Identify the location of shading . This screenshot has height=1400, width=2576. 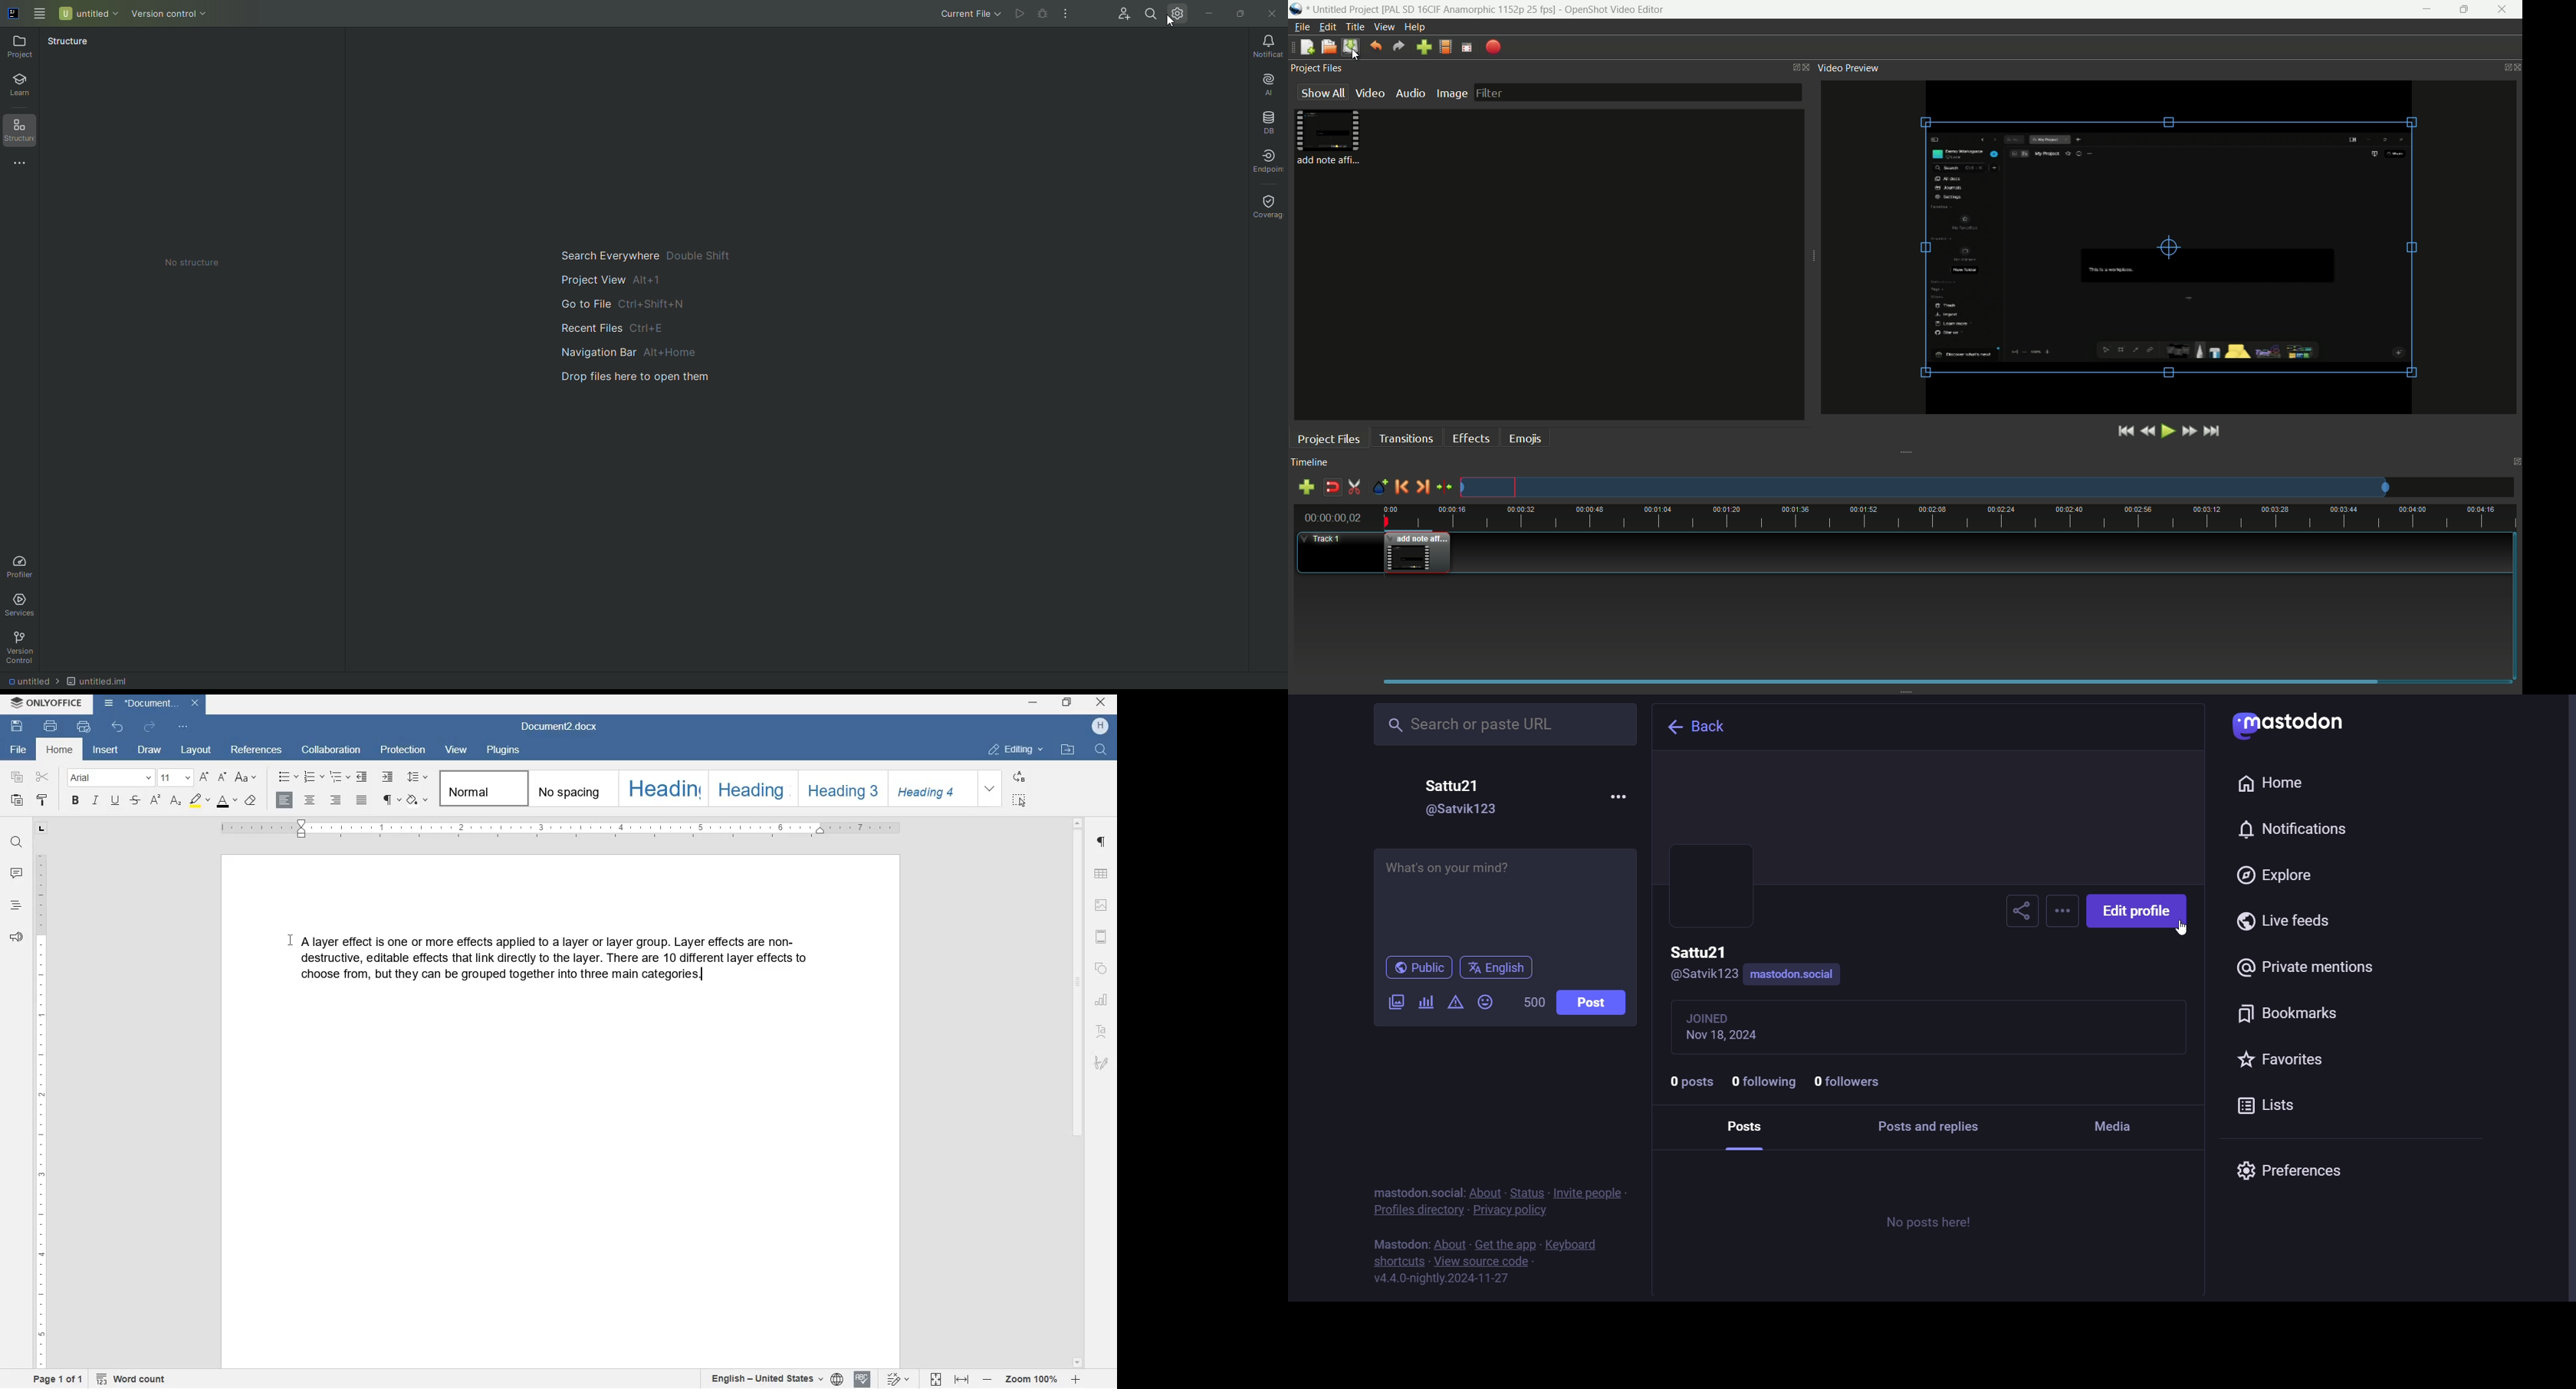
(416, 800).